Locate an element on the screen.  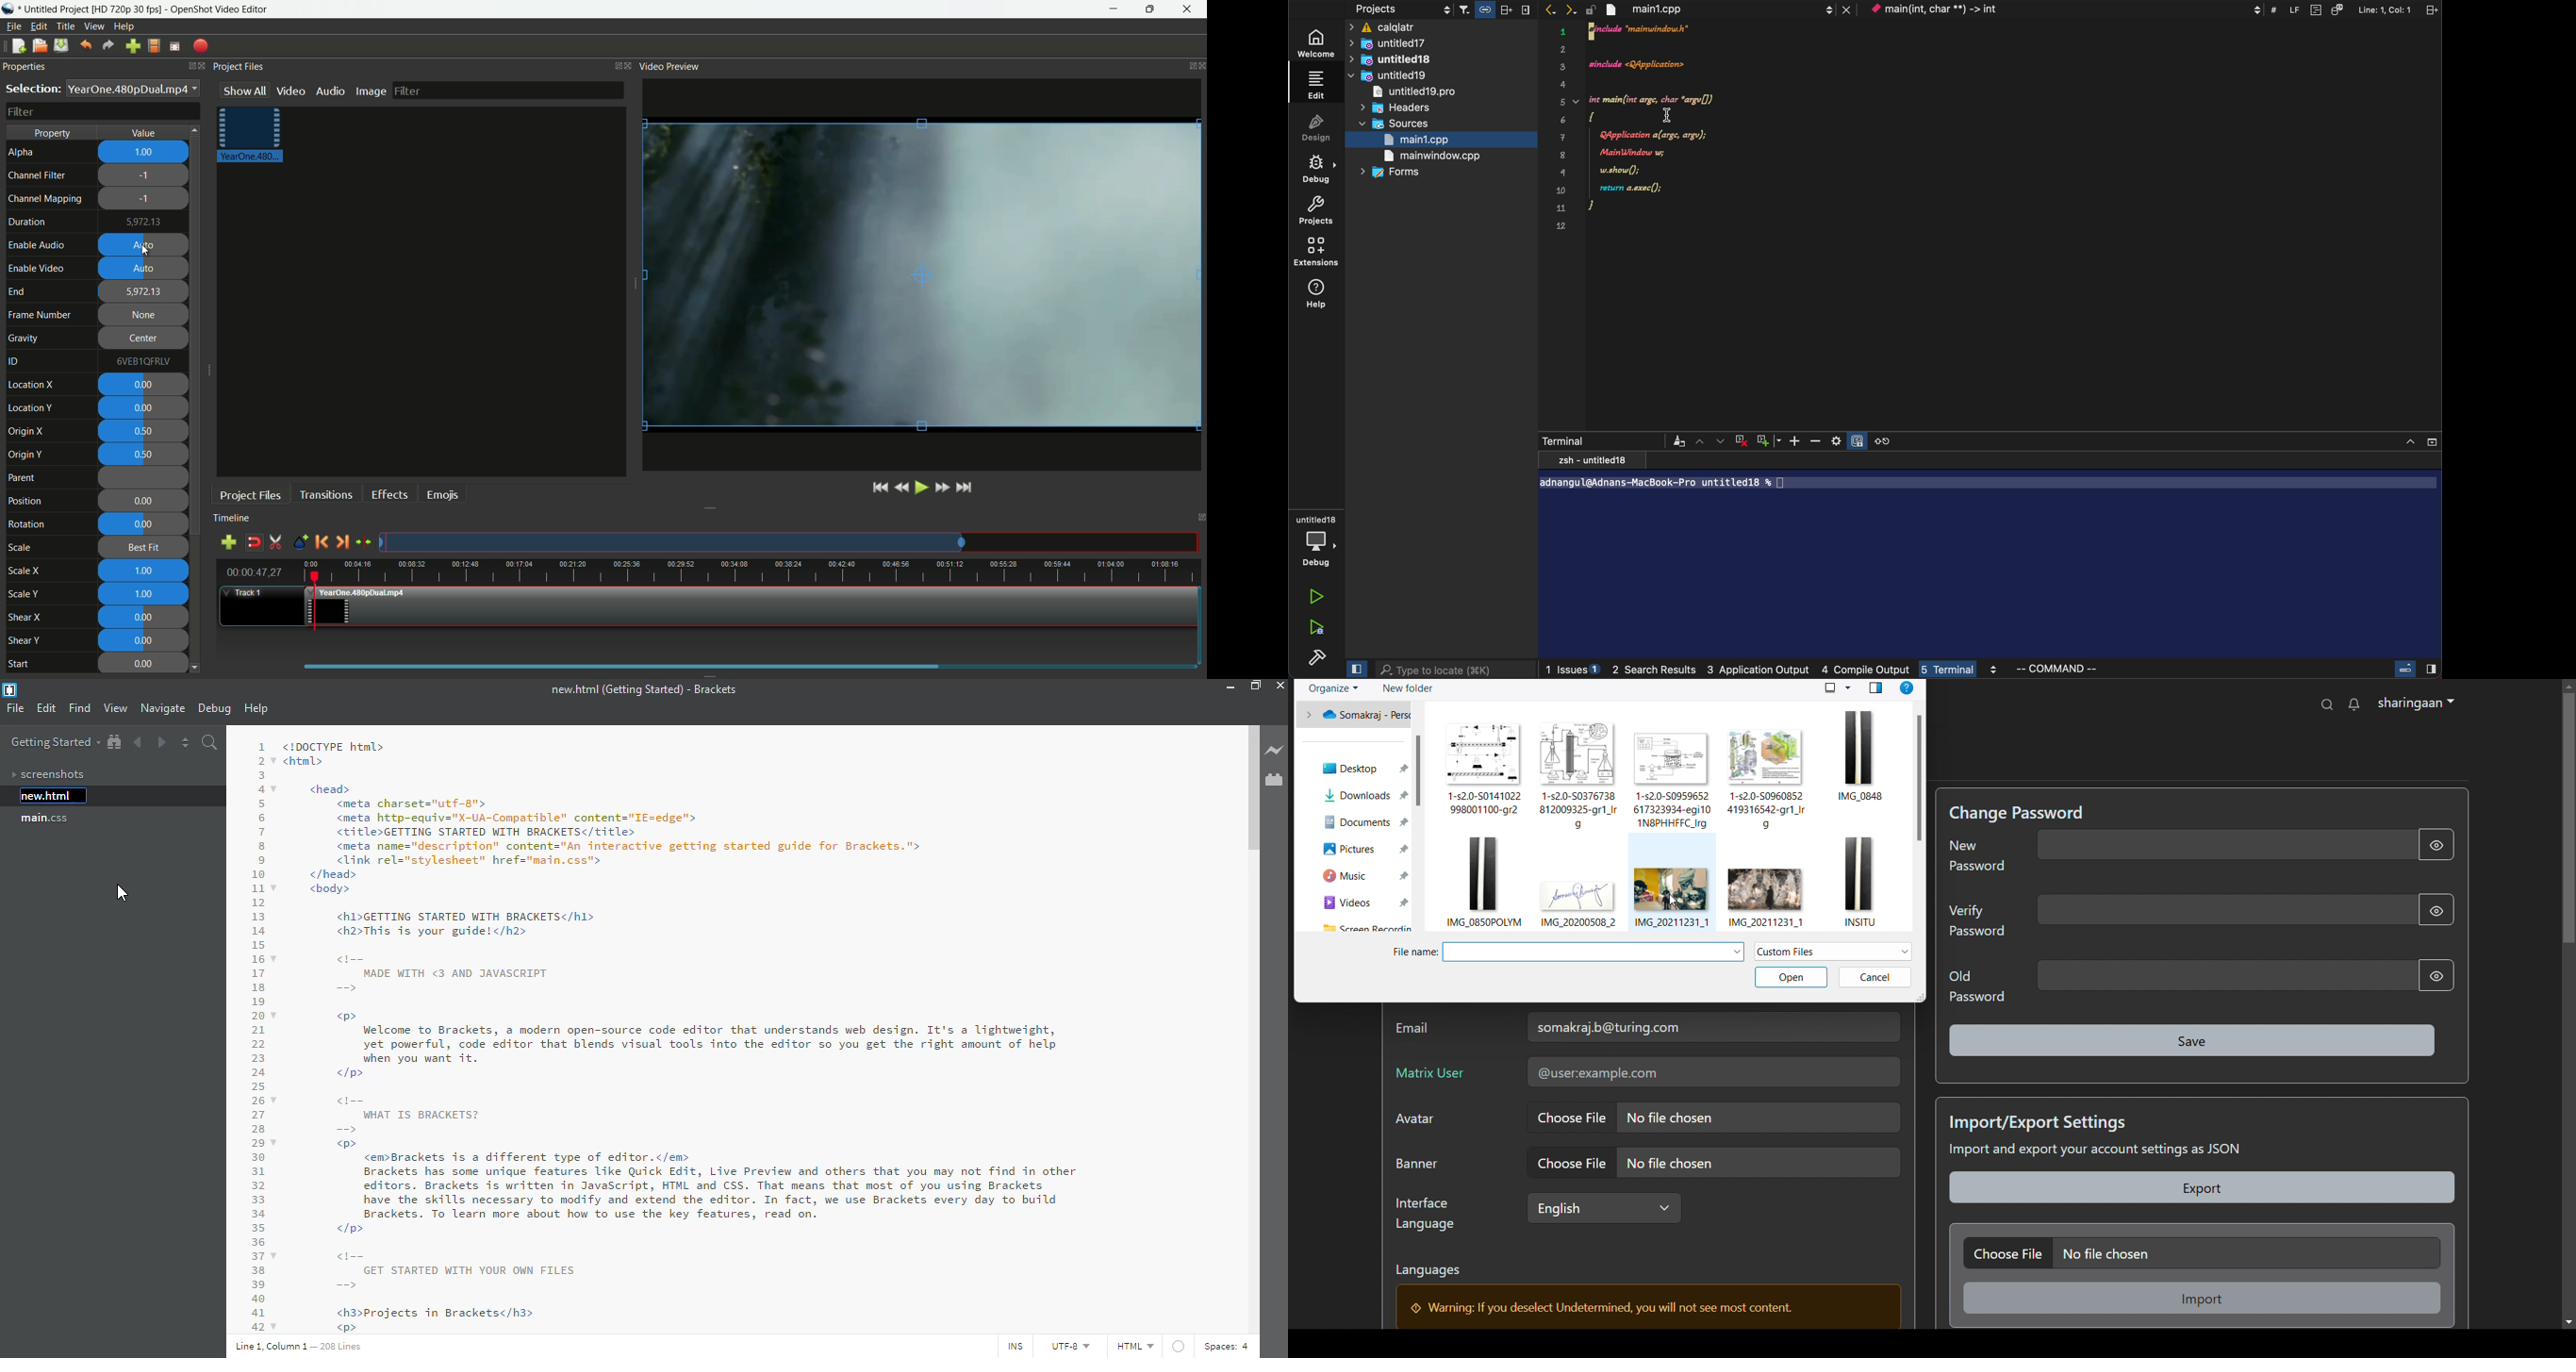
command is located at coordinates (2072, 670).